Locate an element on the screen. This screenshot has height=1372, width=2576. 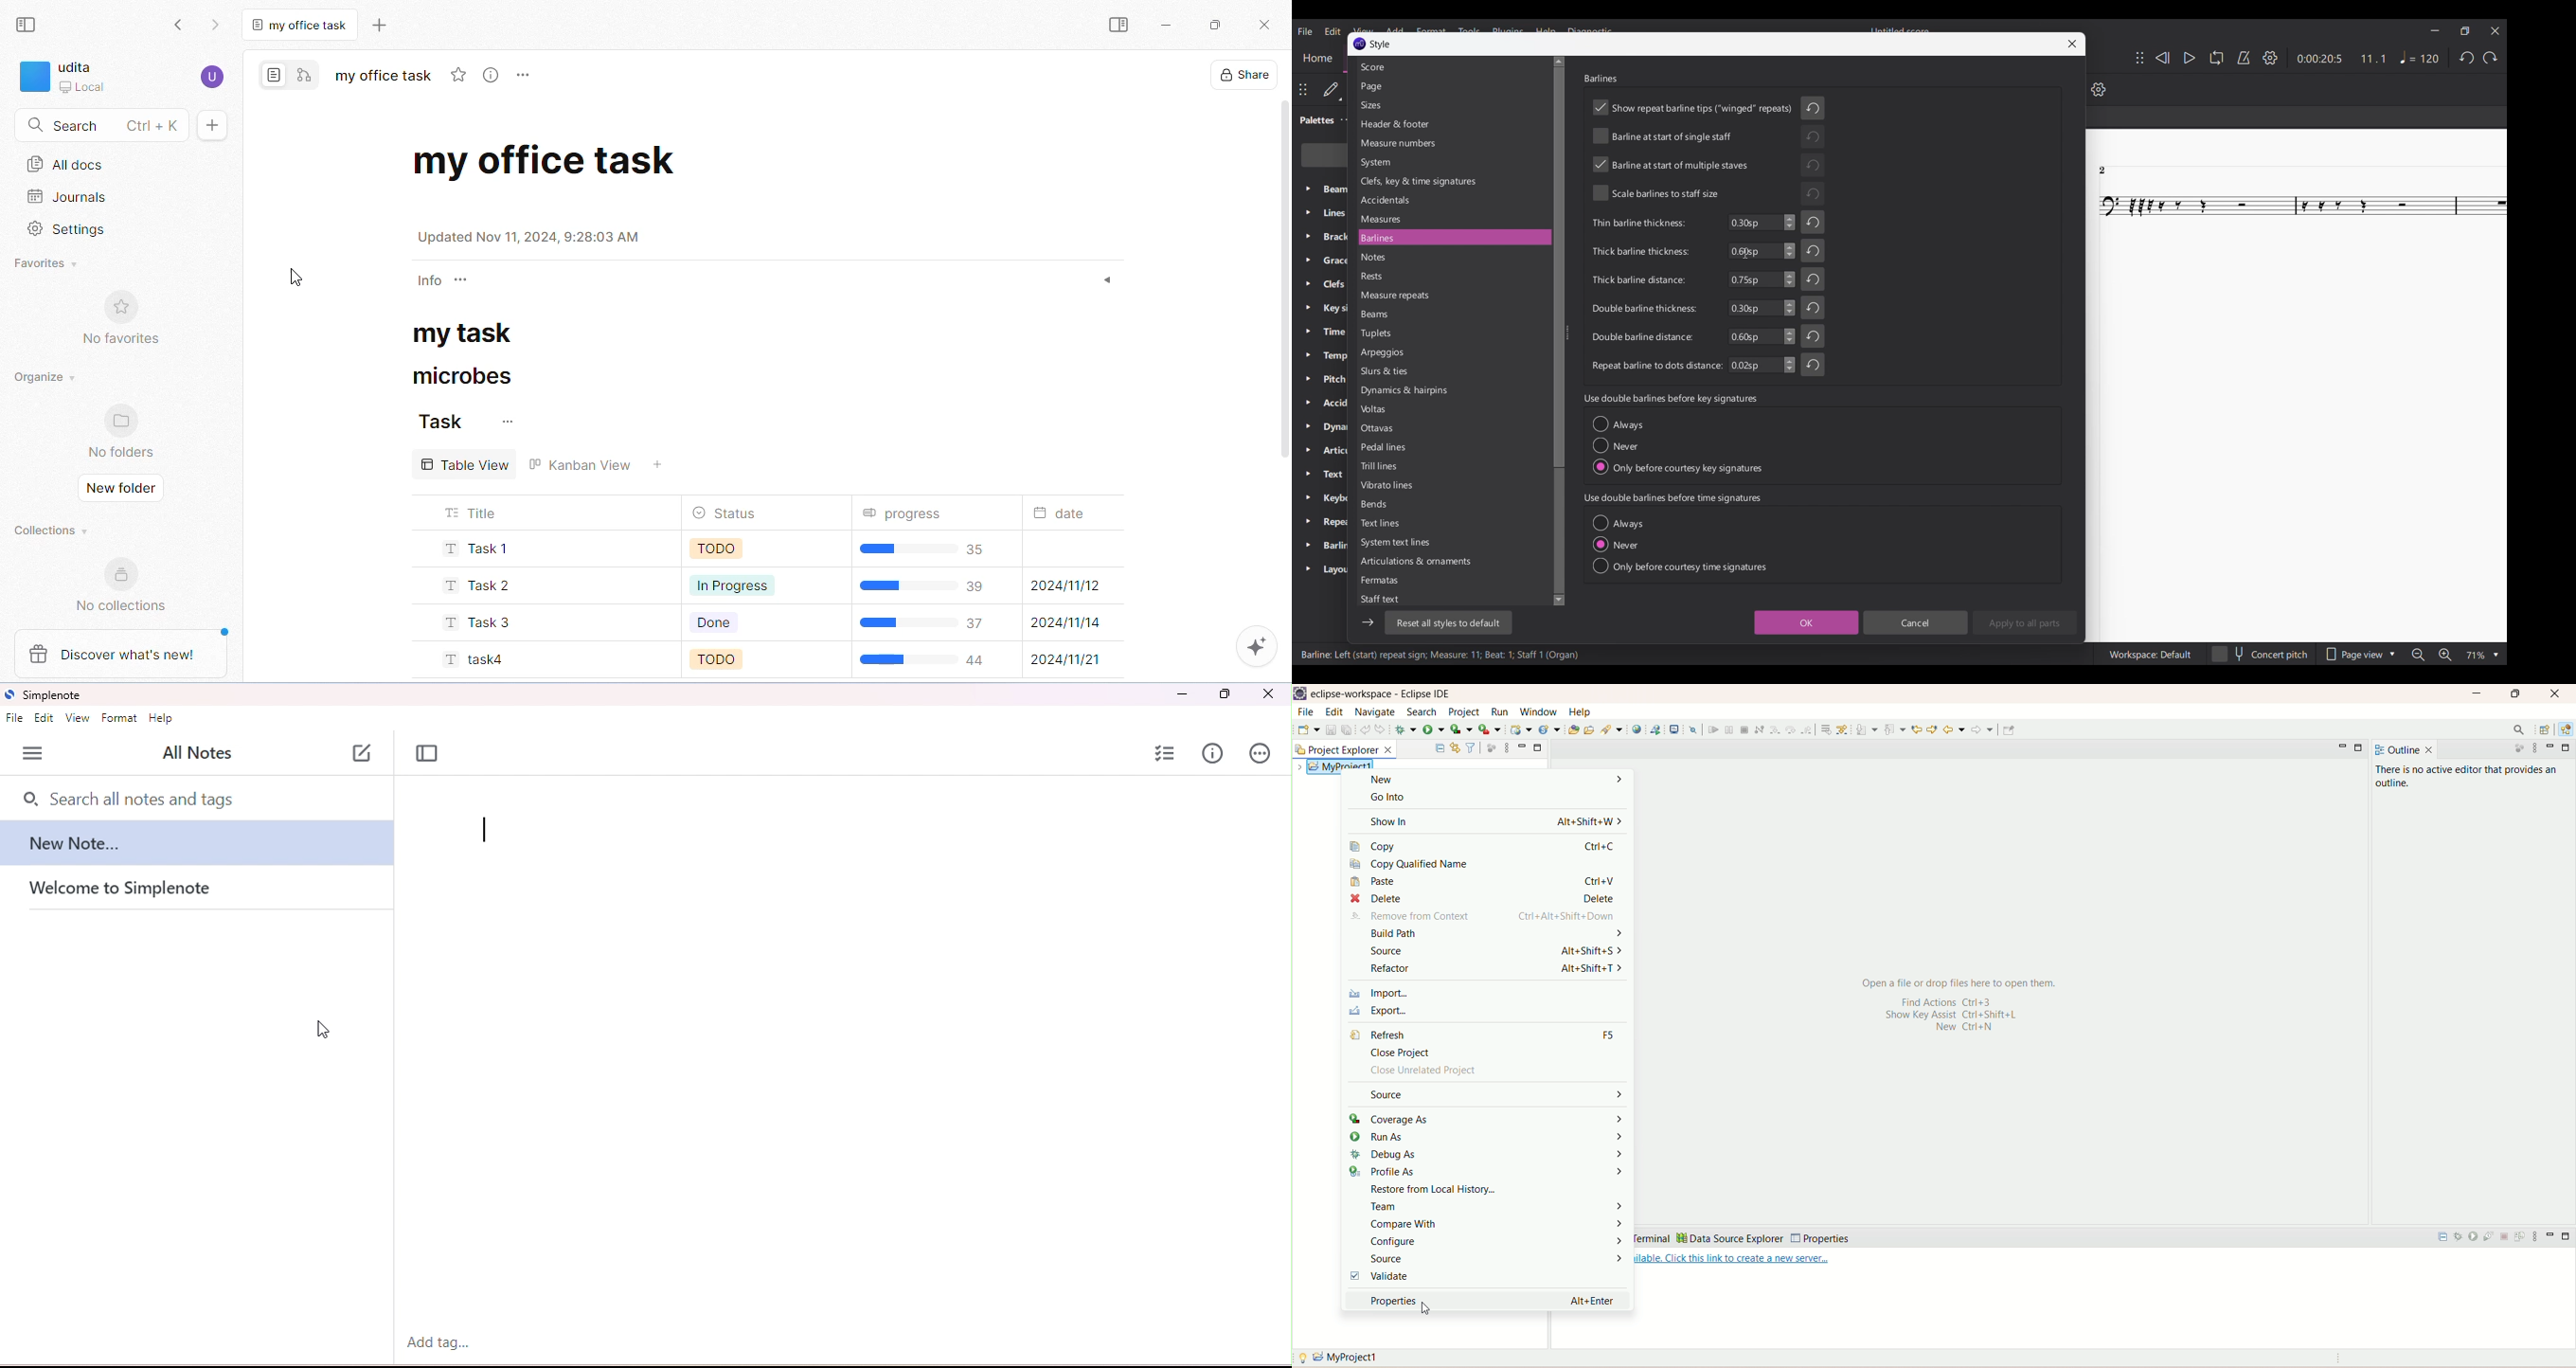
save all is located at coordinates (1347, 731).